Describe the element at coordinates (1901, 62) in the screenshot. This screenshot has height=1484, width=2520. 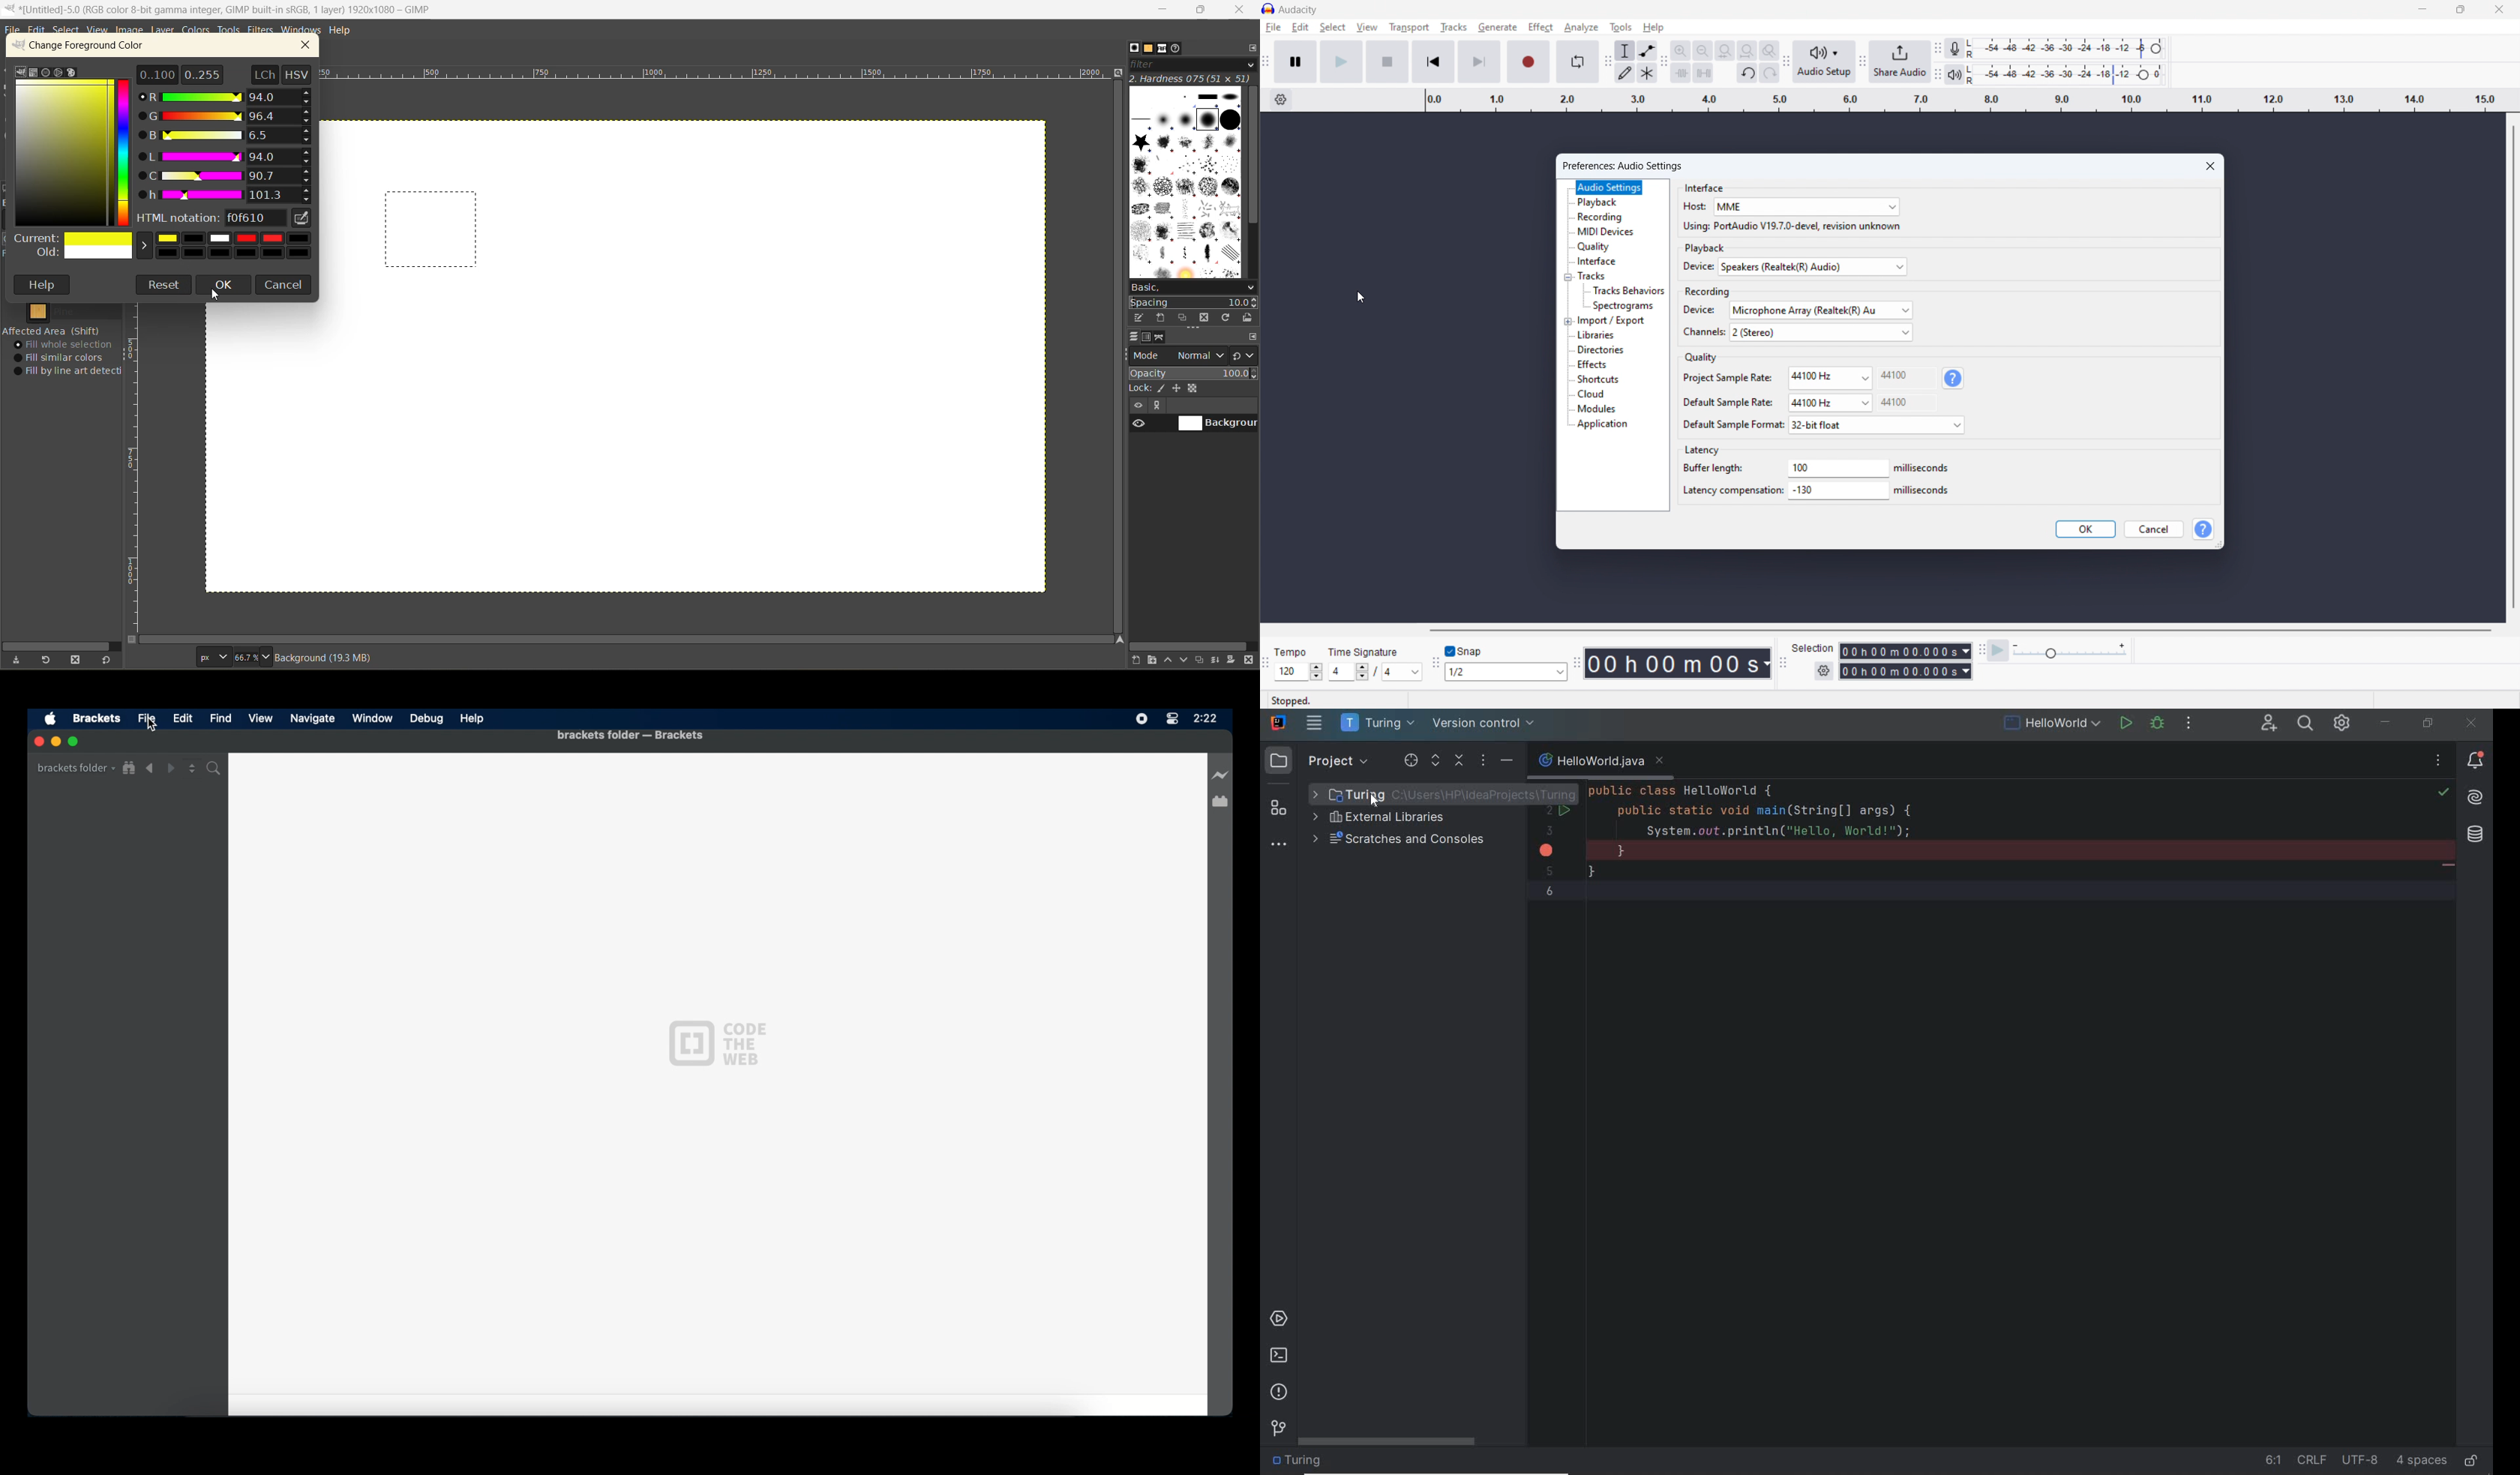
I see `share audio` at that location.